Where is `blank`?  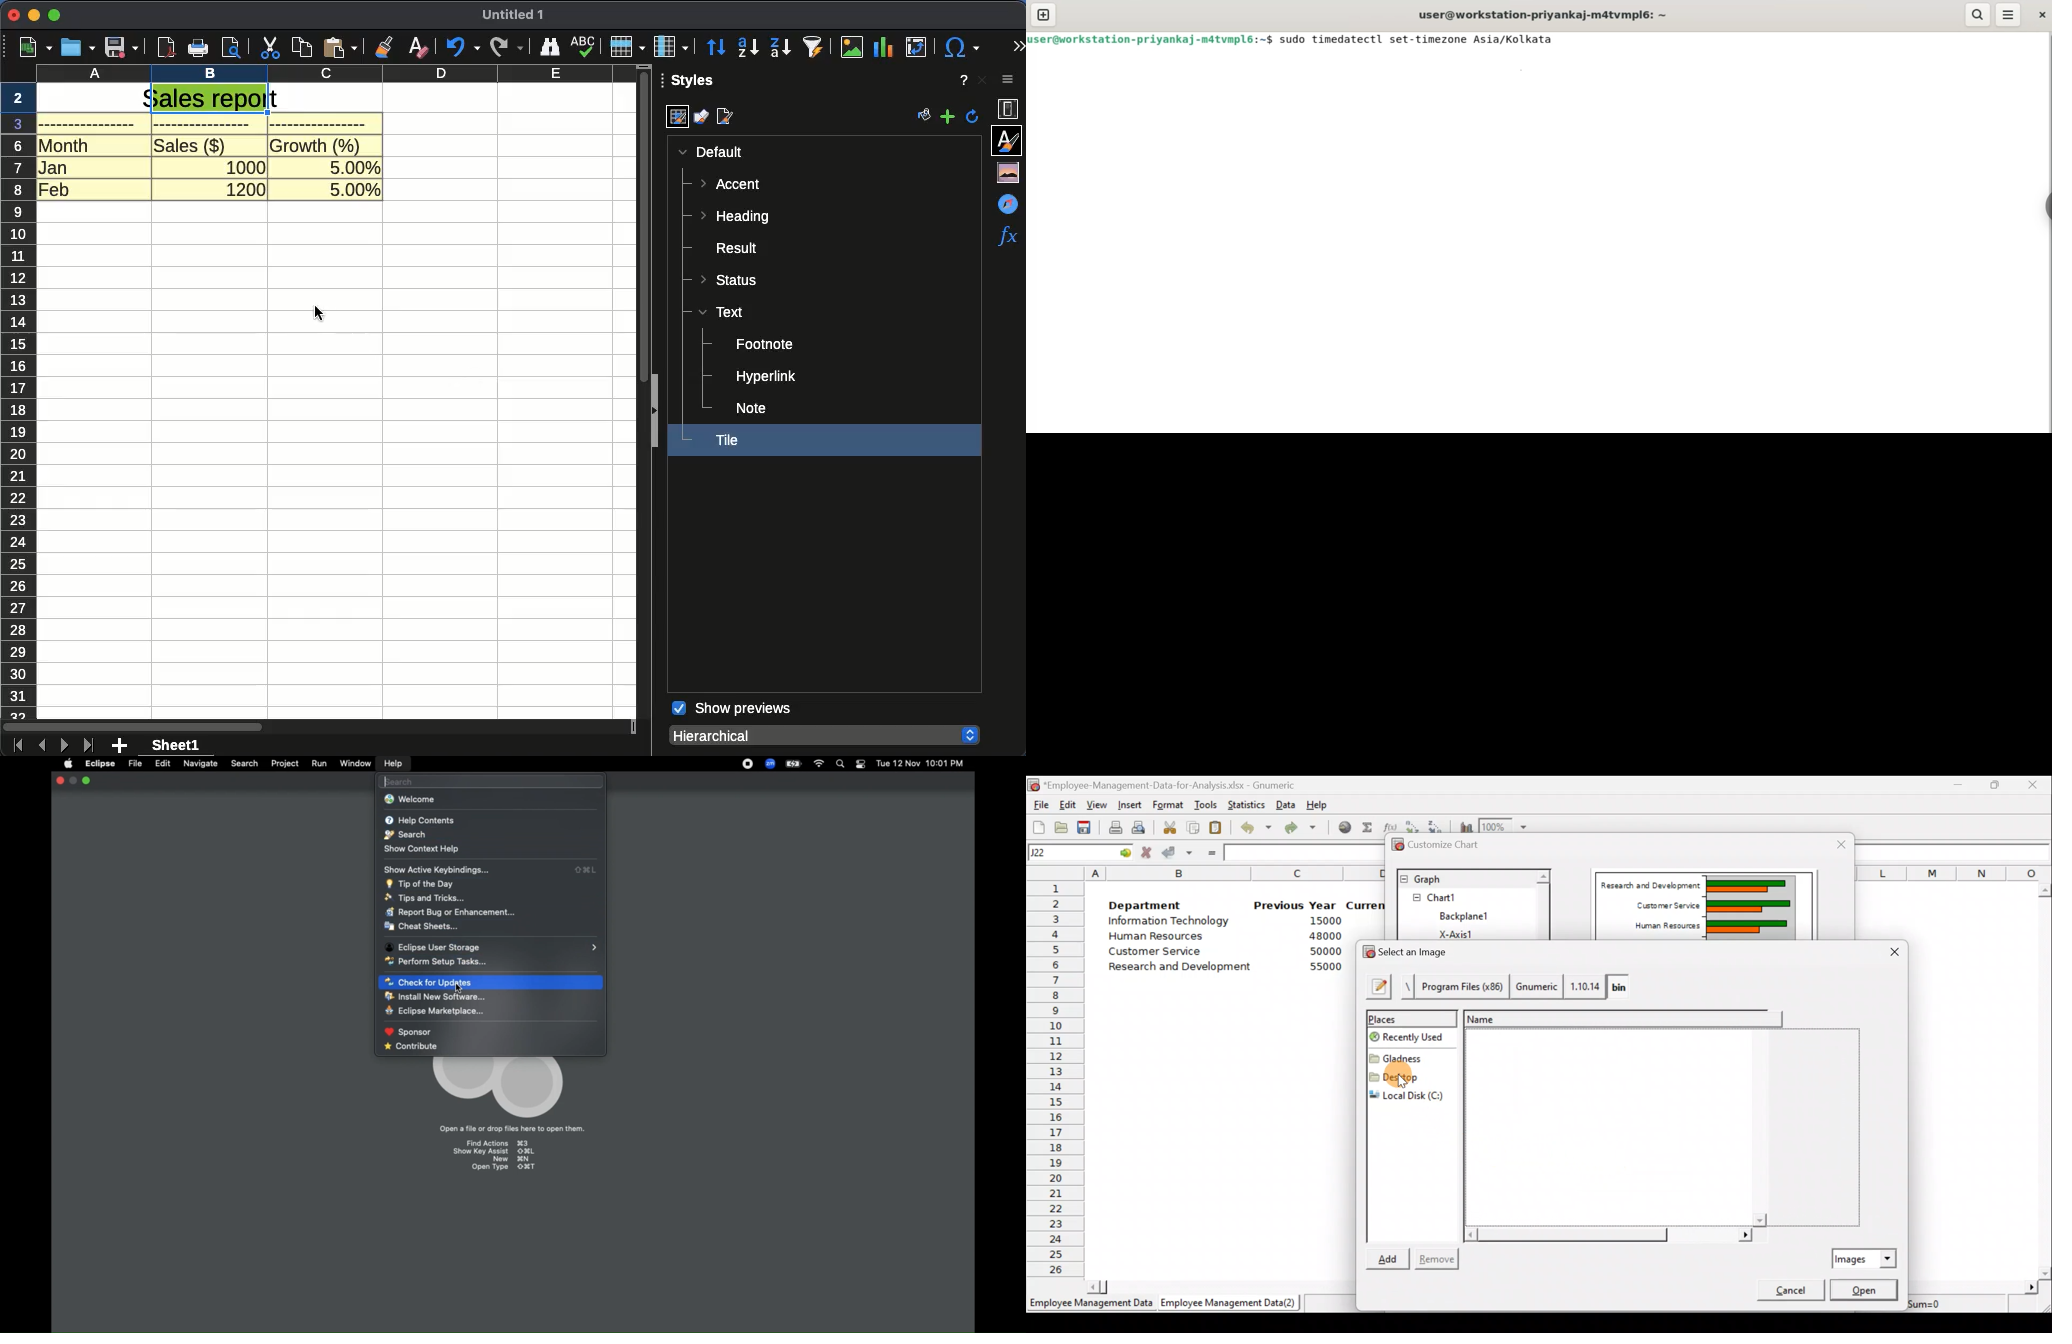
blank is located at coordinates (206, 124).